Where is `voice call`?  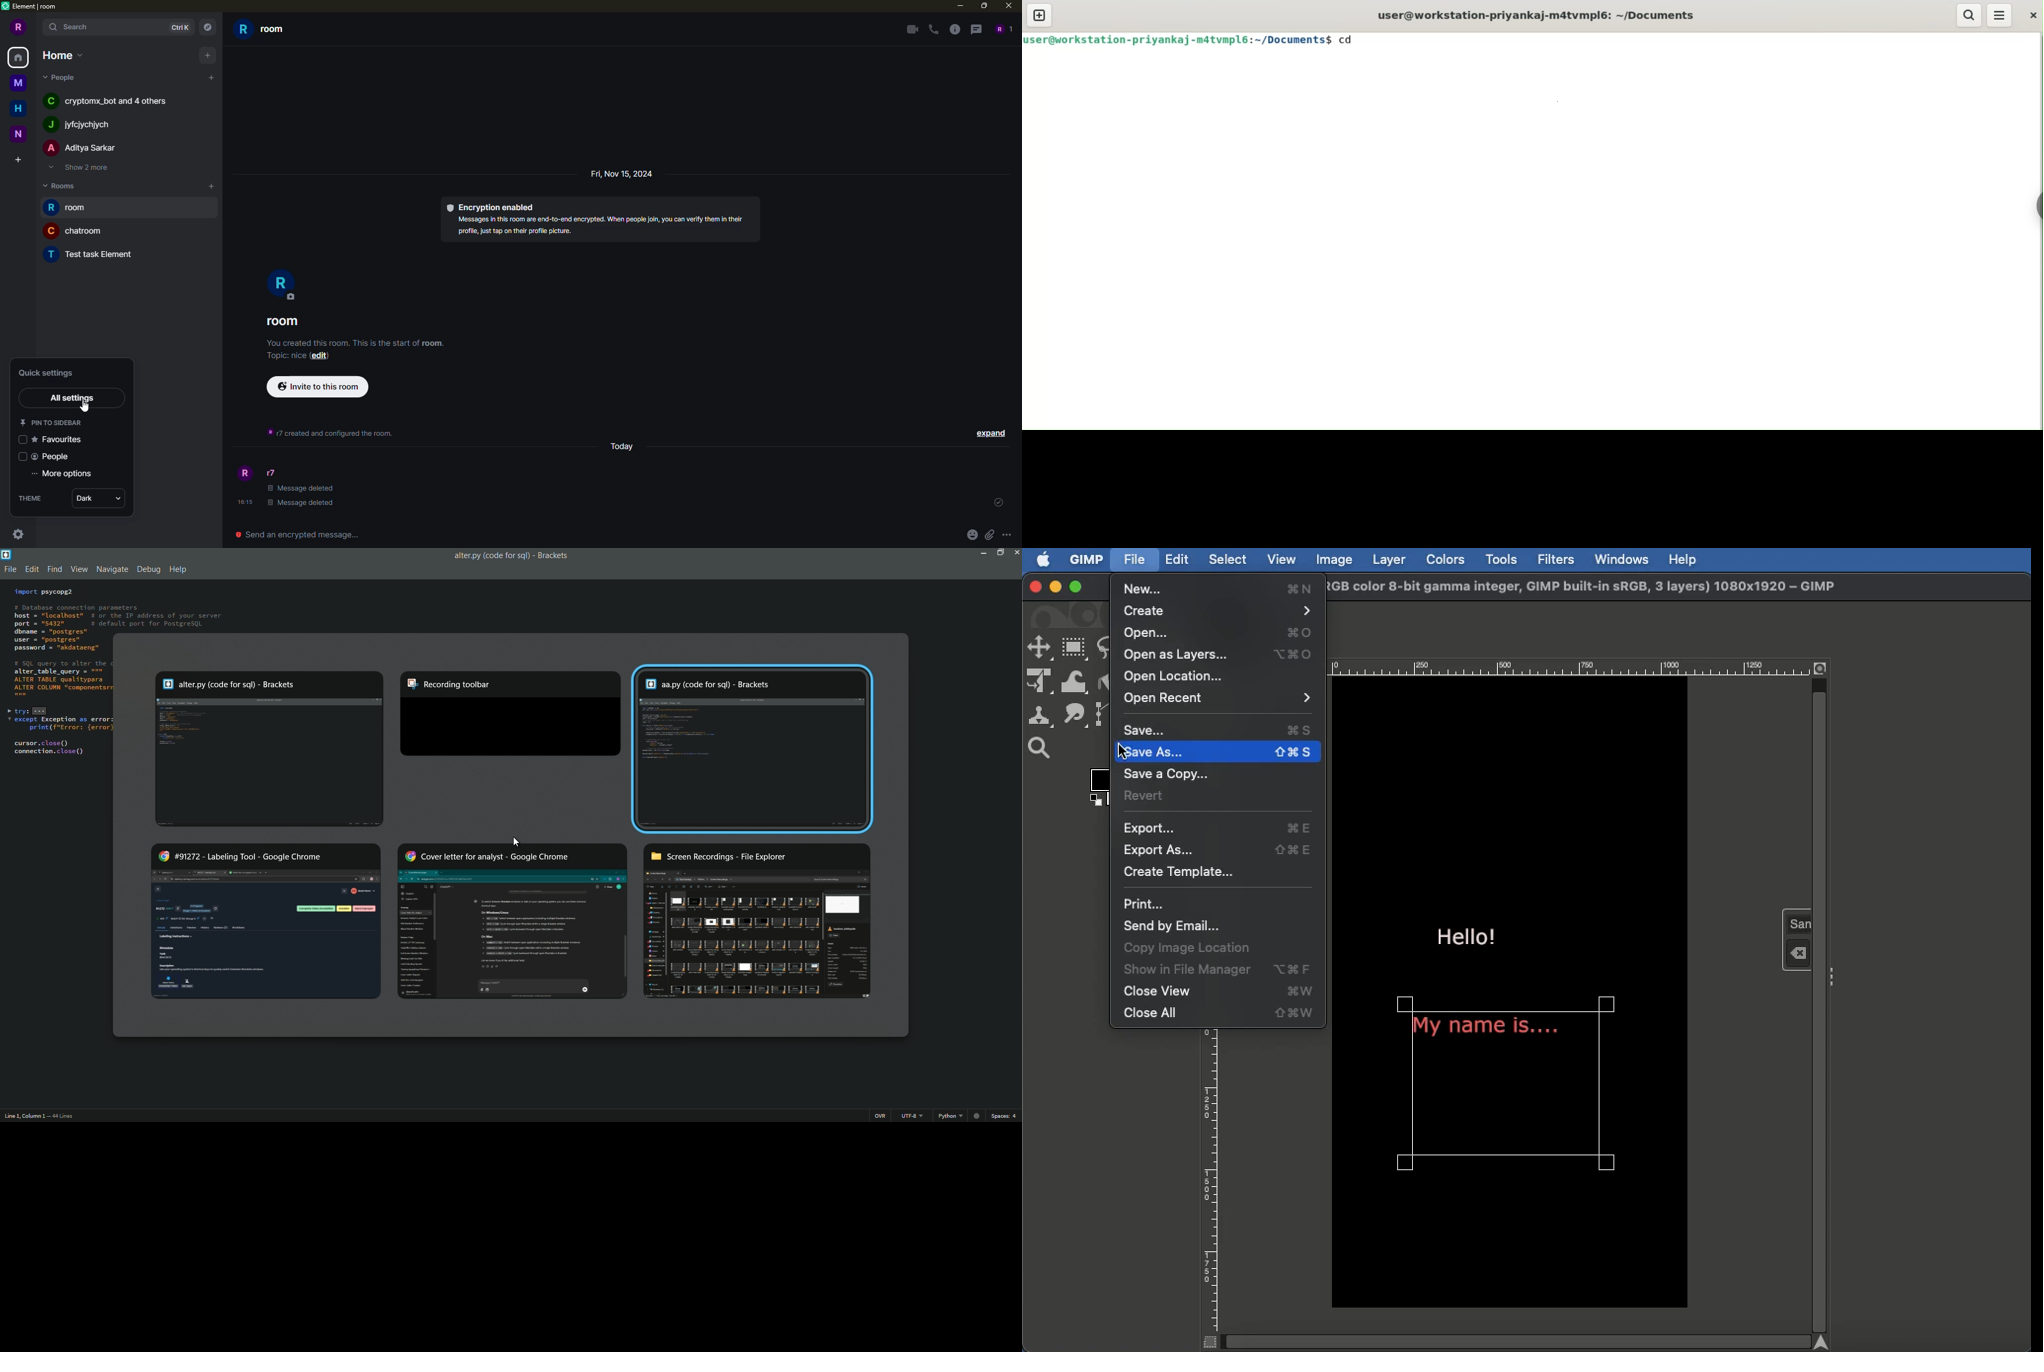 voice call is located at coordinates (935, 30).